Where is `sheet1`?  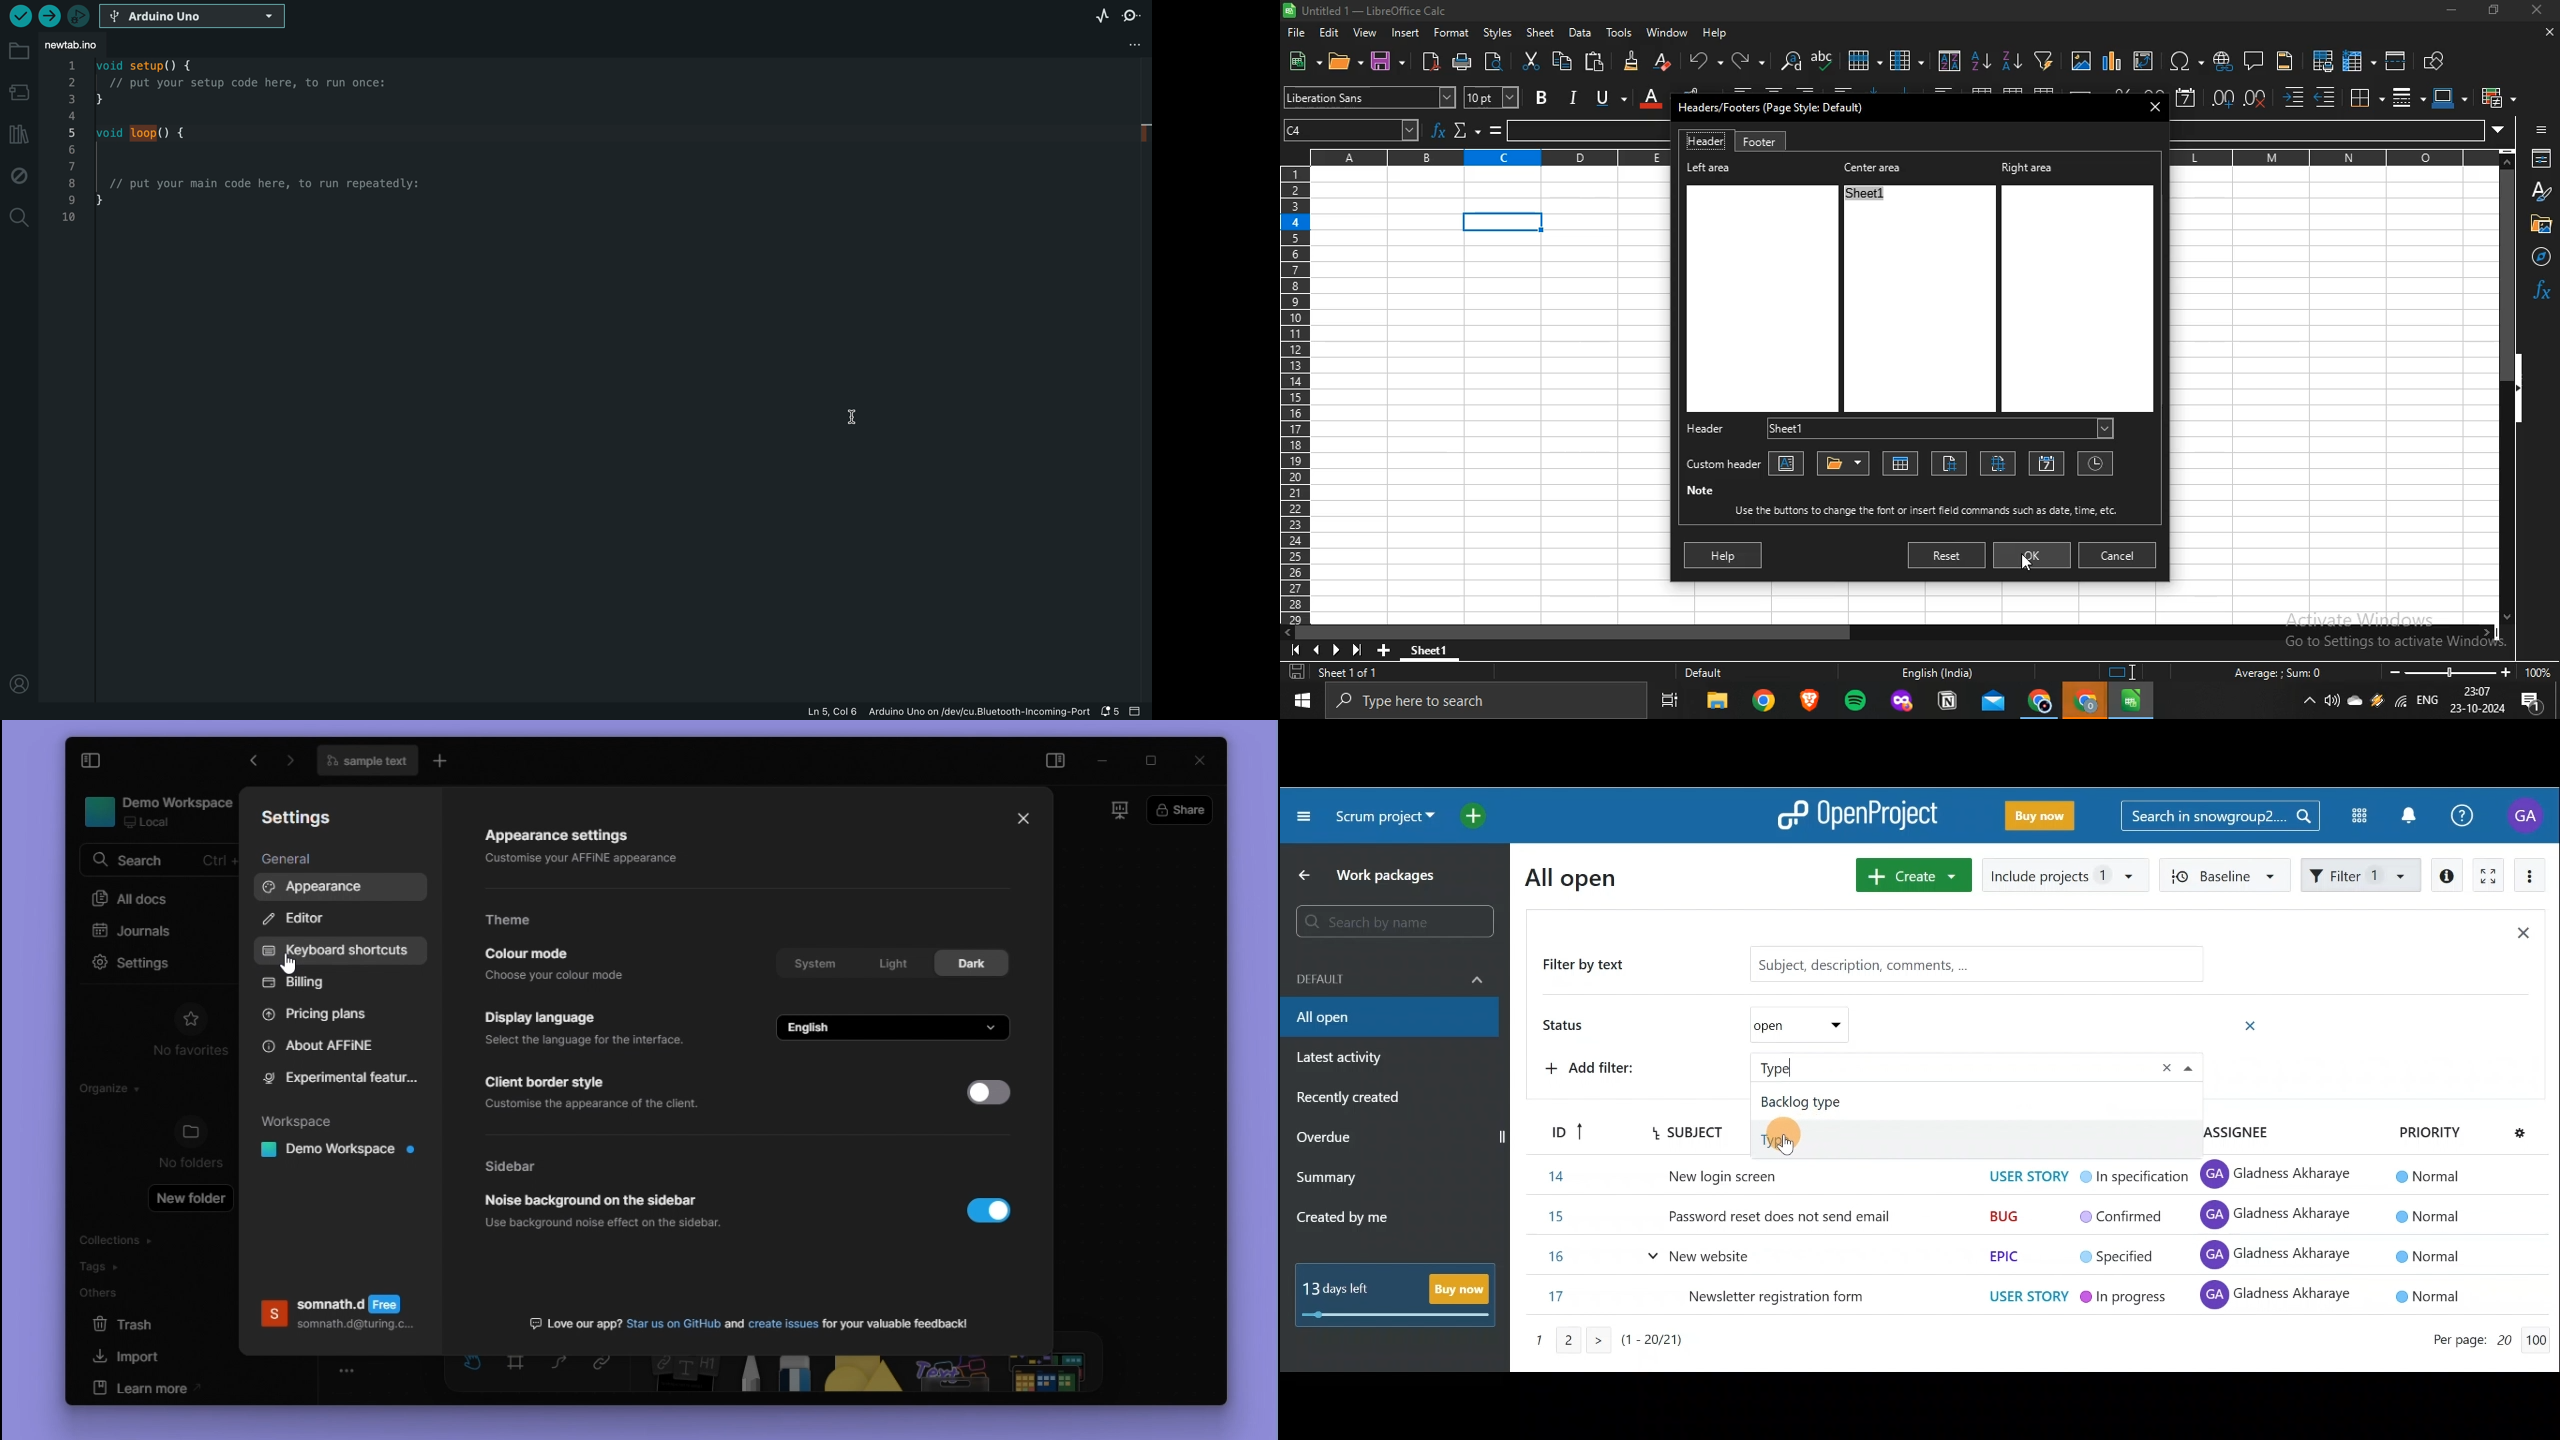
sheet1 is located at coordinates (1440, 648).